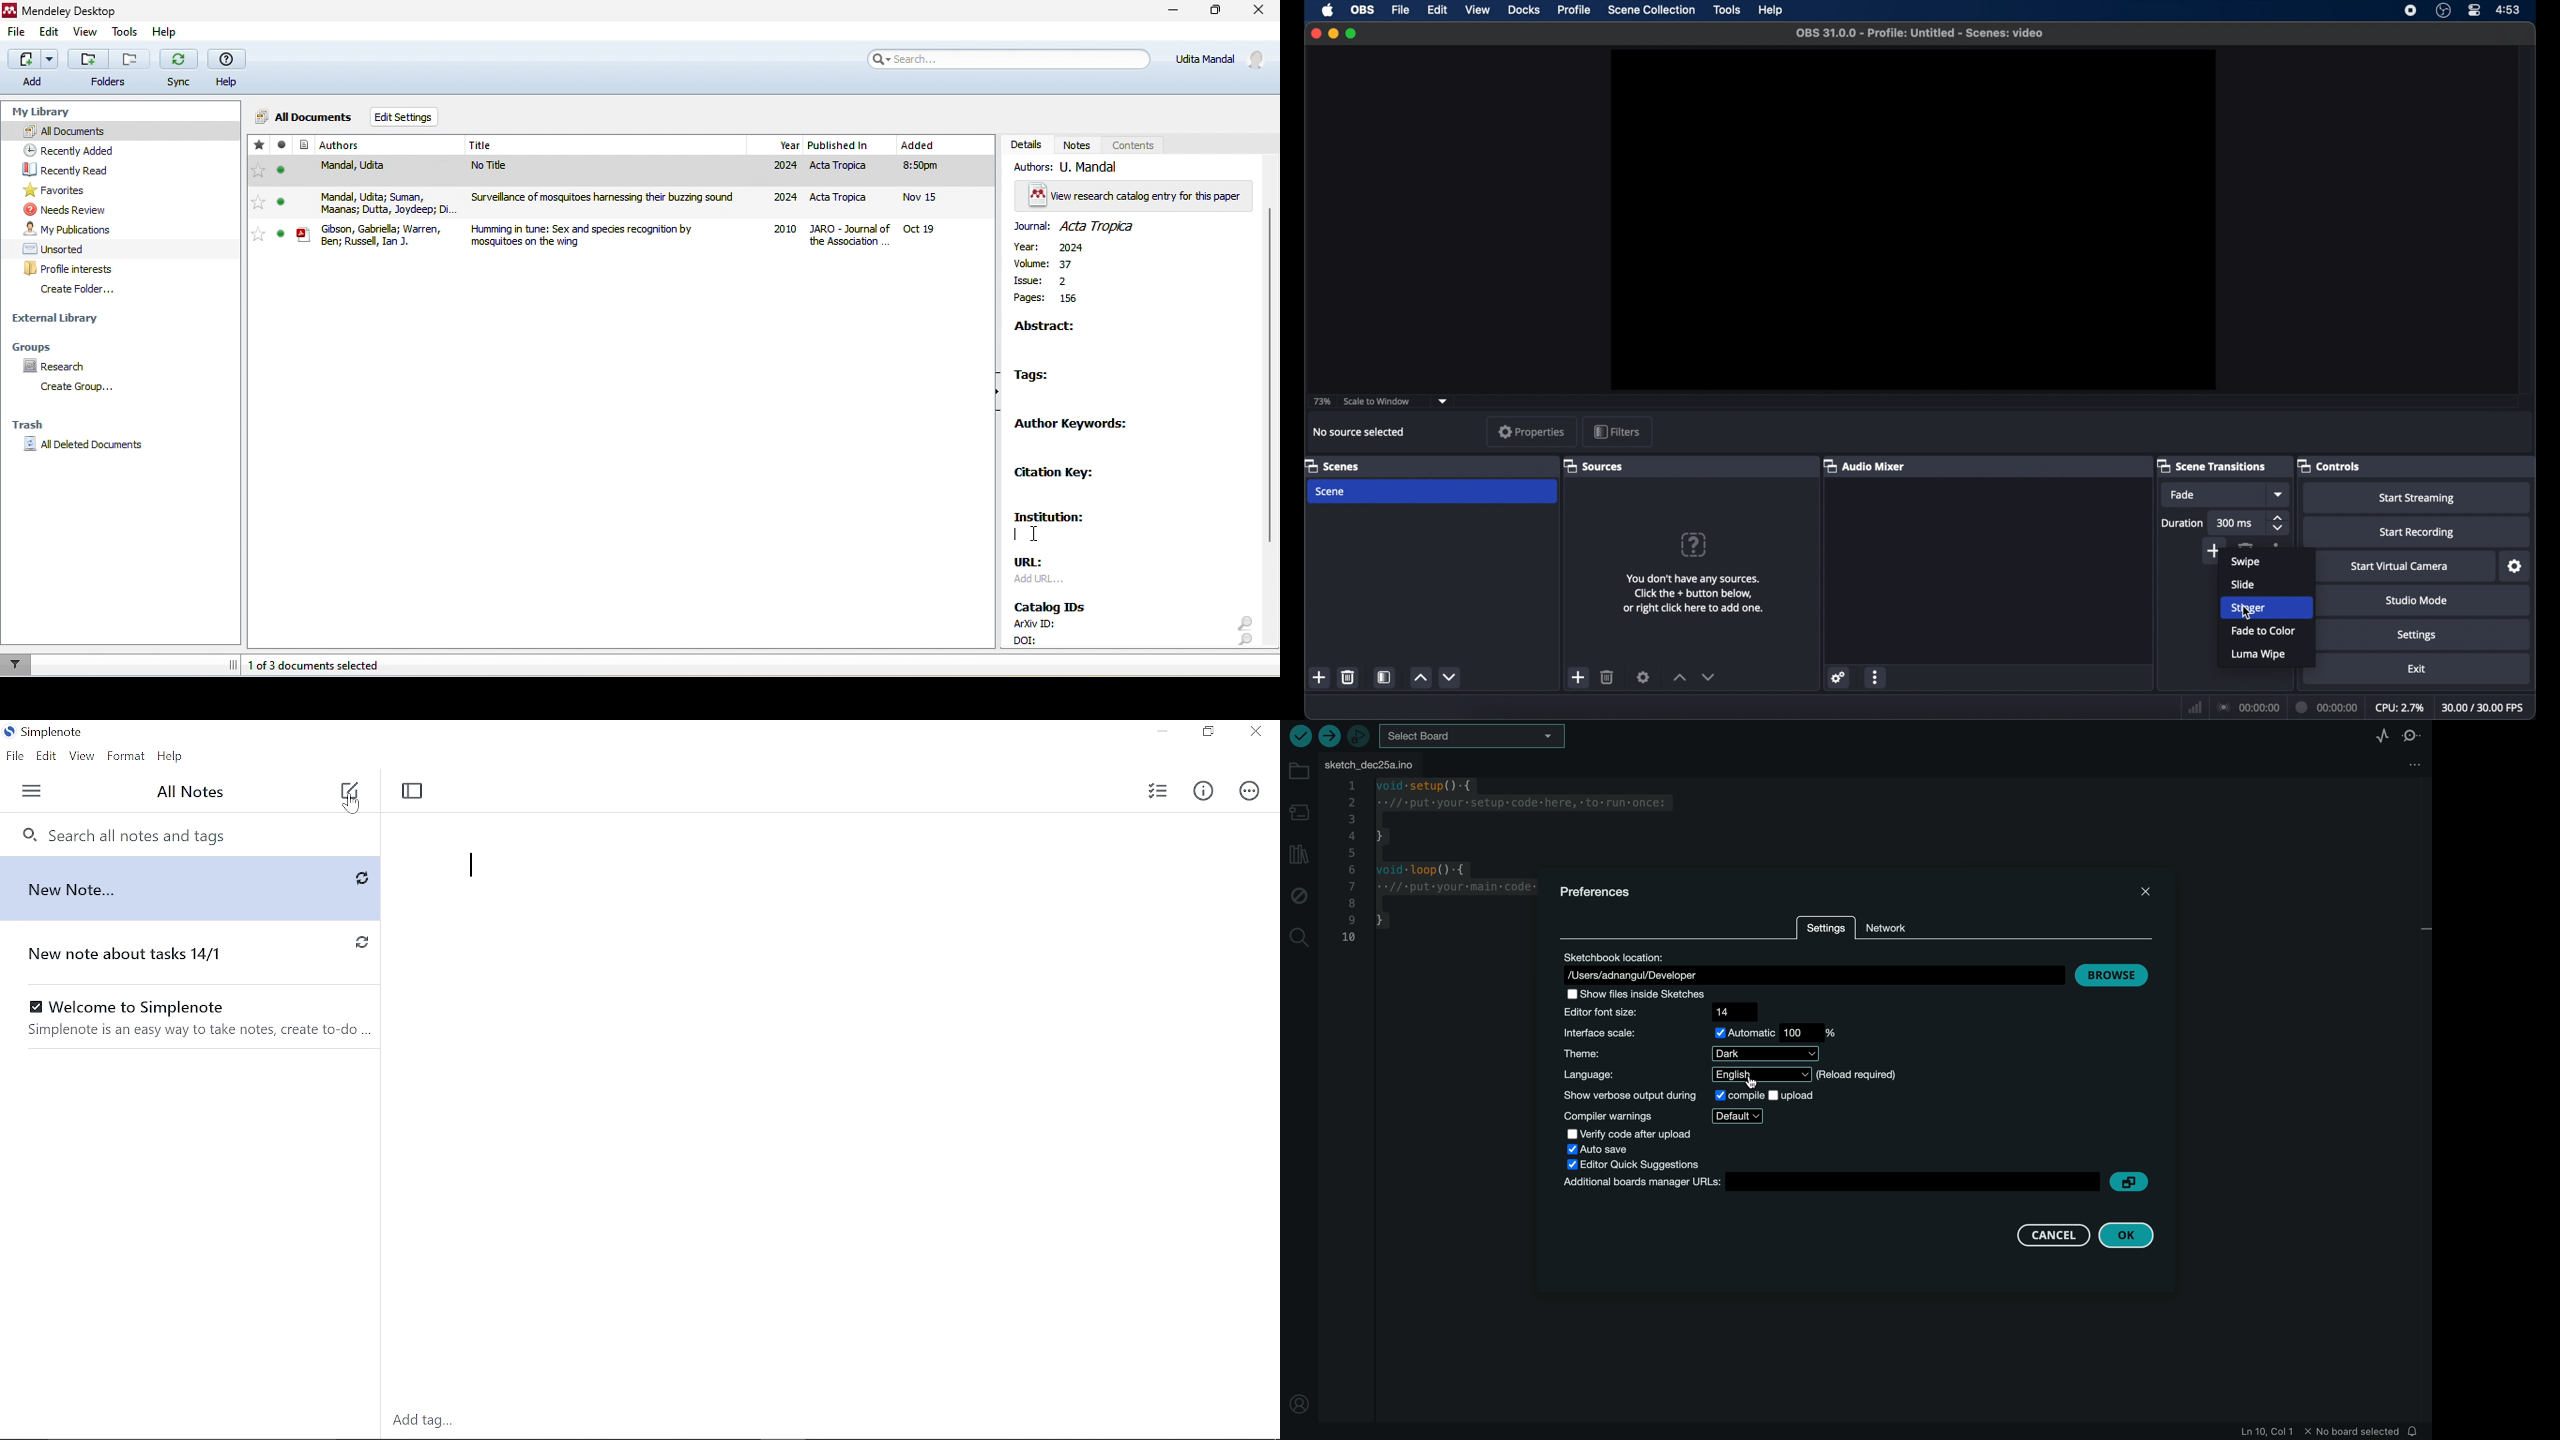 The height and width of the screenshot is (1456, 2576). I want to click on external library, so click(58, 318).